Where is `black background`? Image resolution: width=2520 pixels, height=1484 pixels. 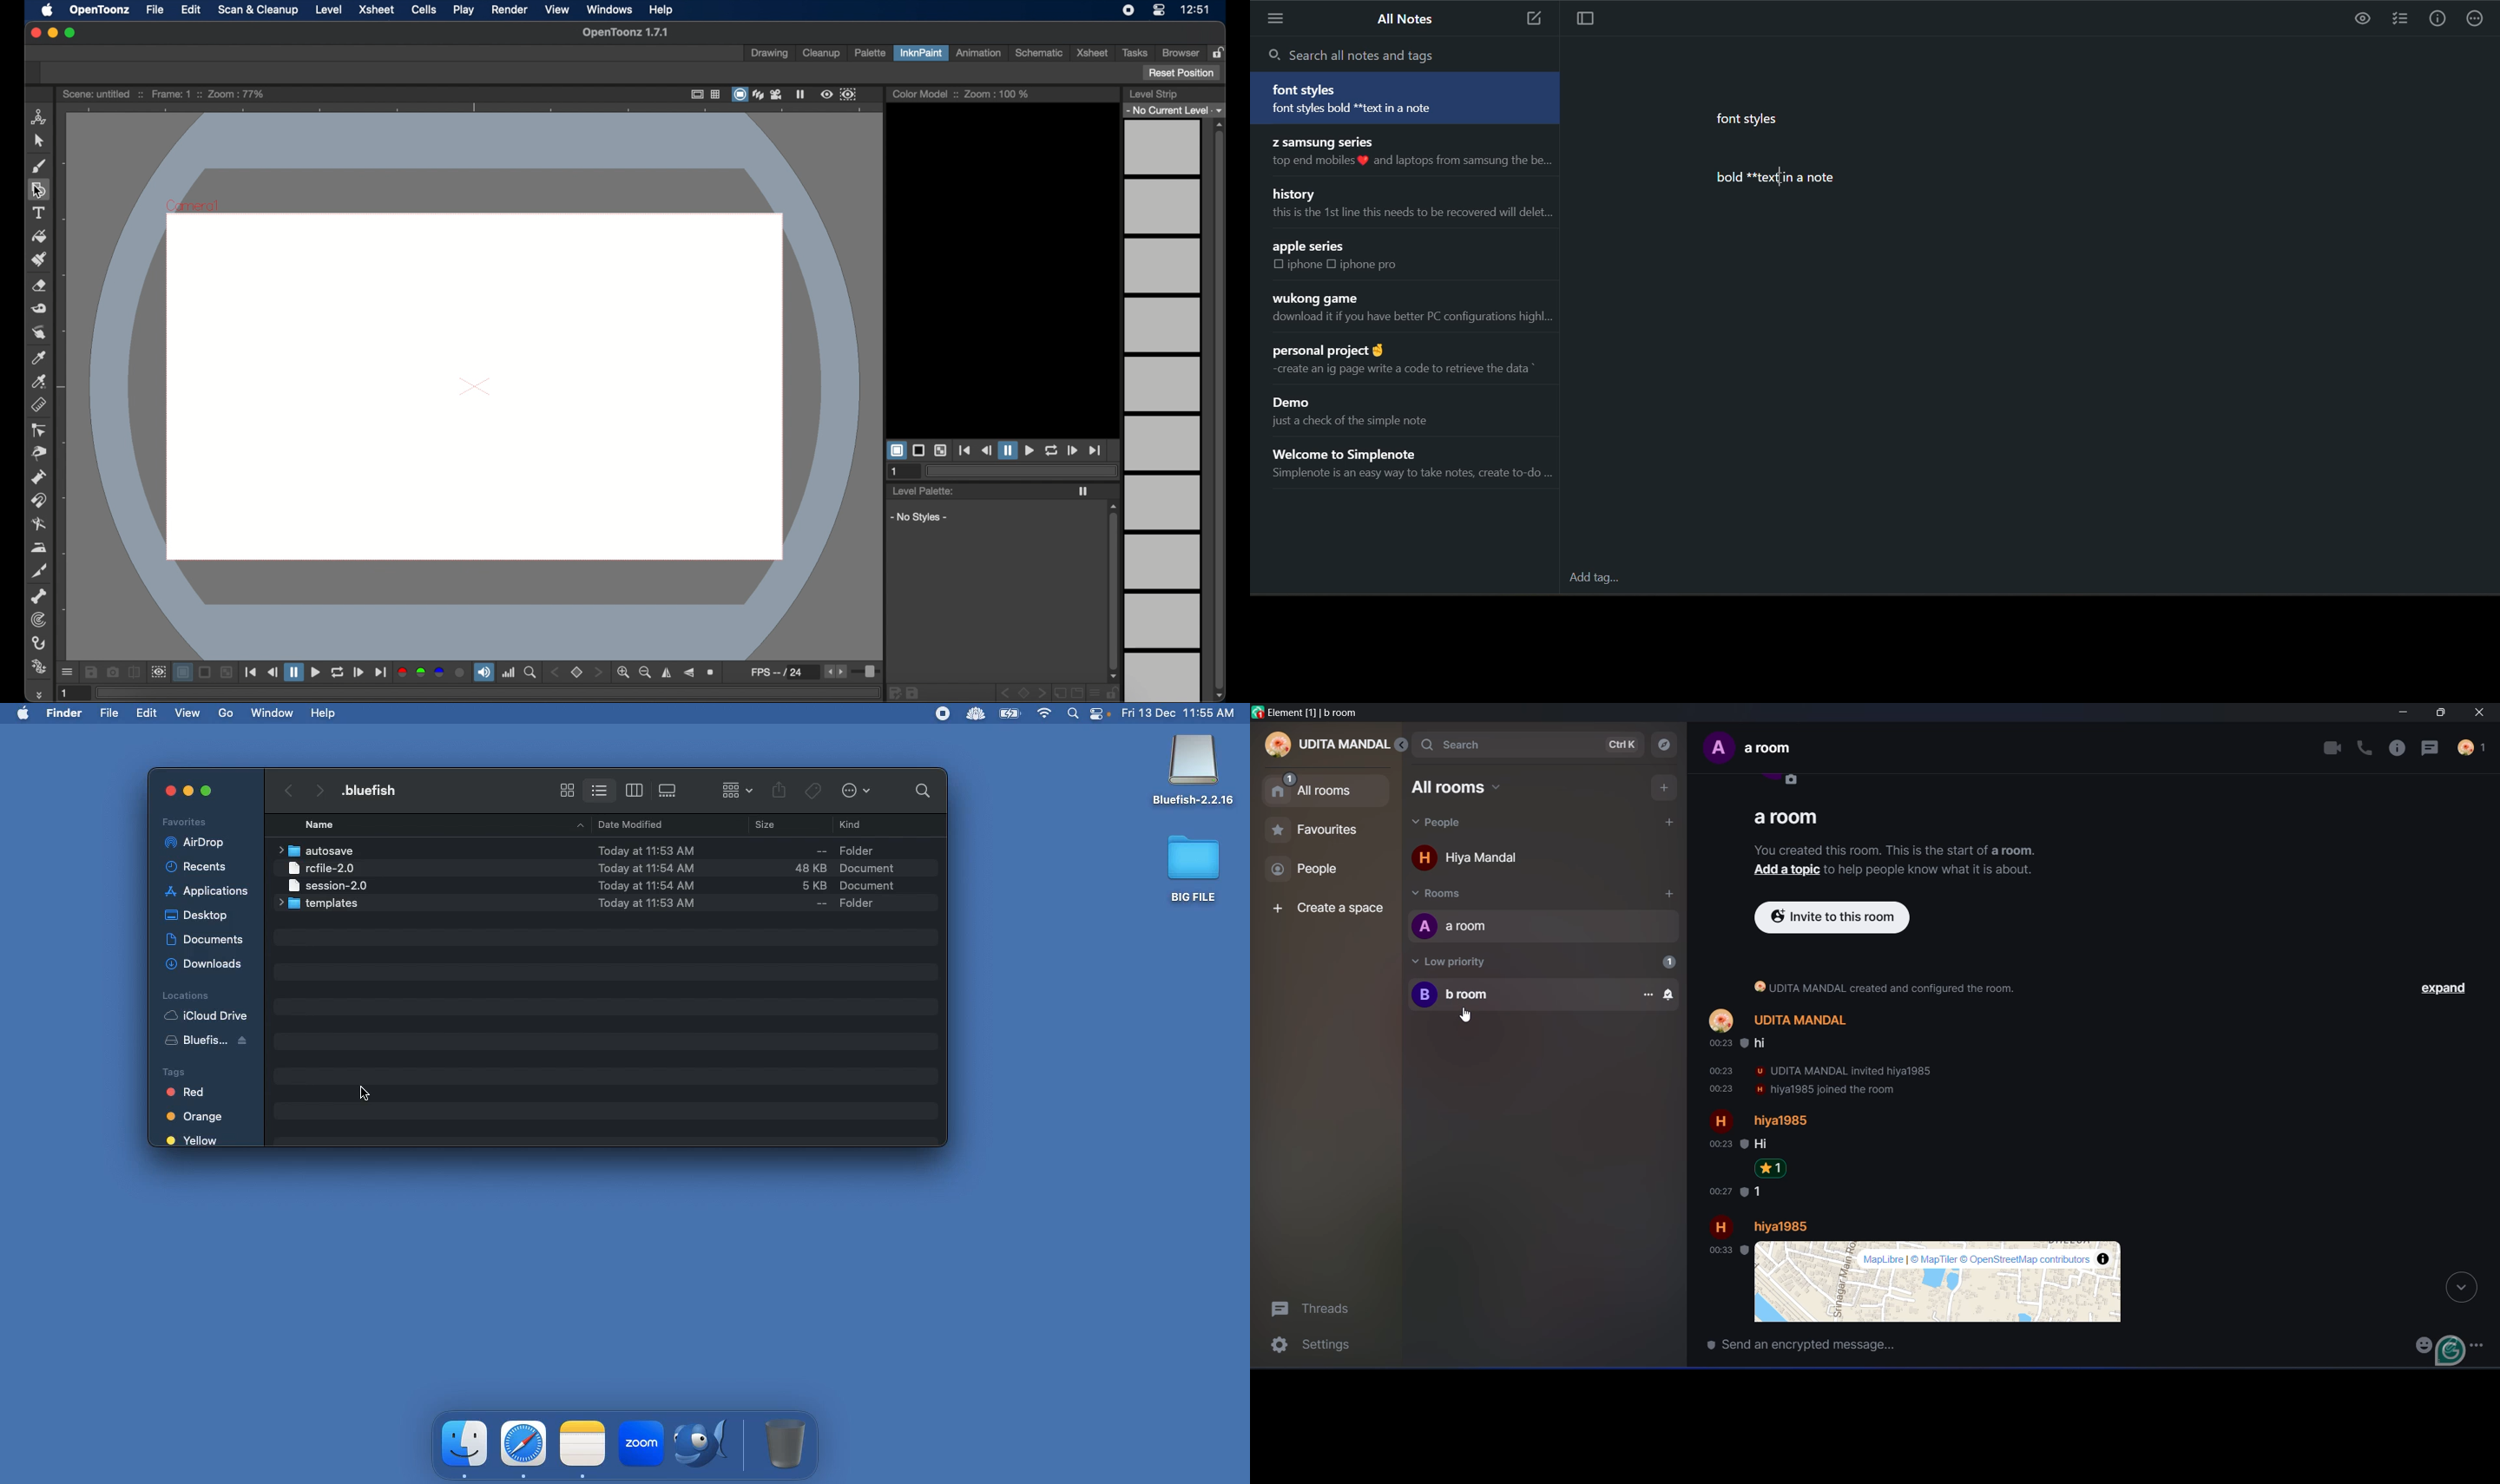
black background is located at coordinates (206, 672).